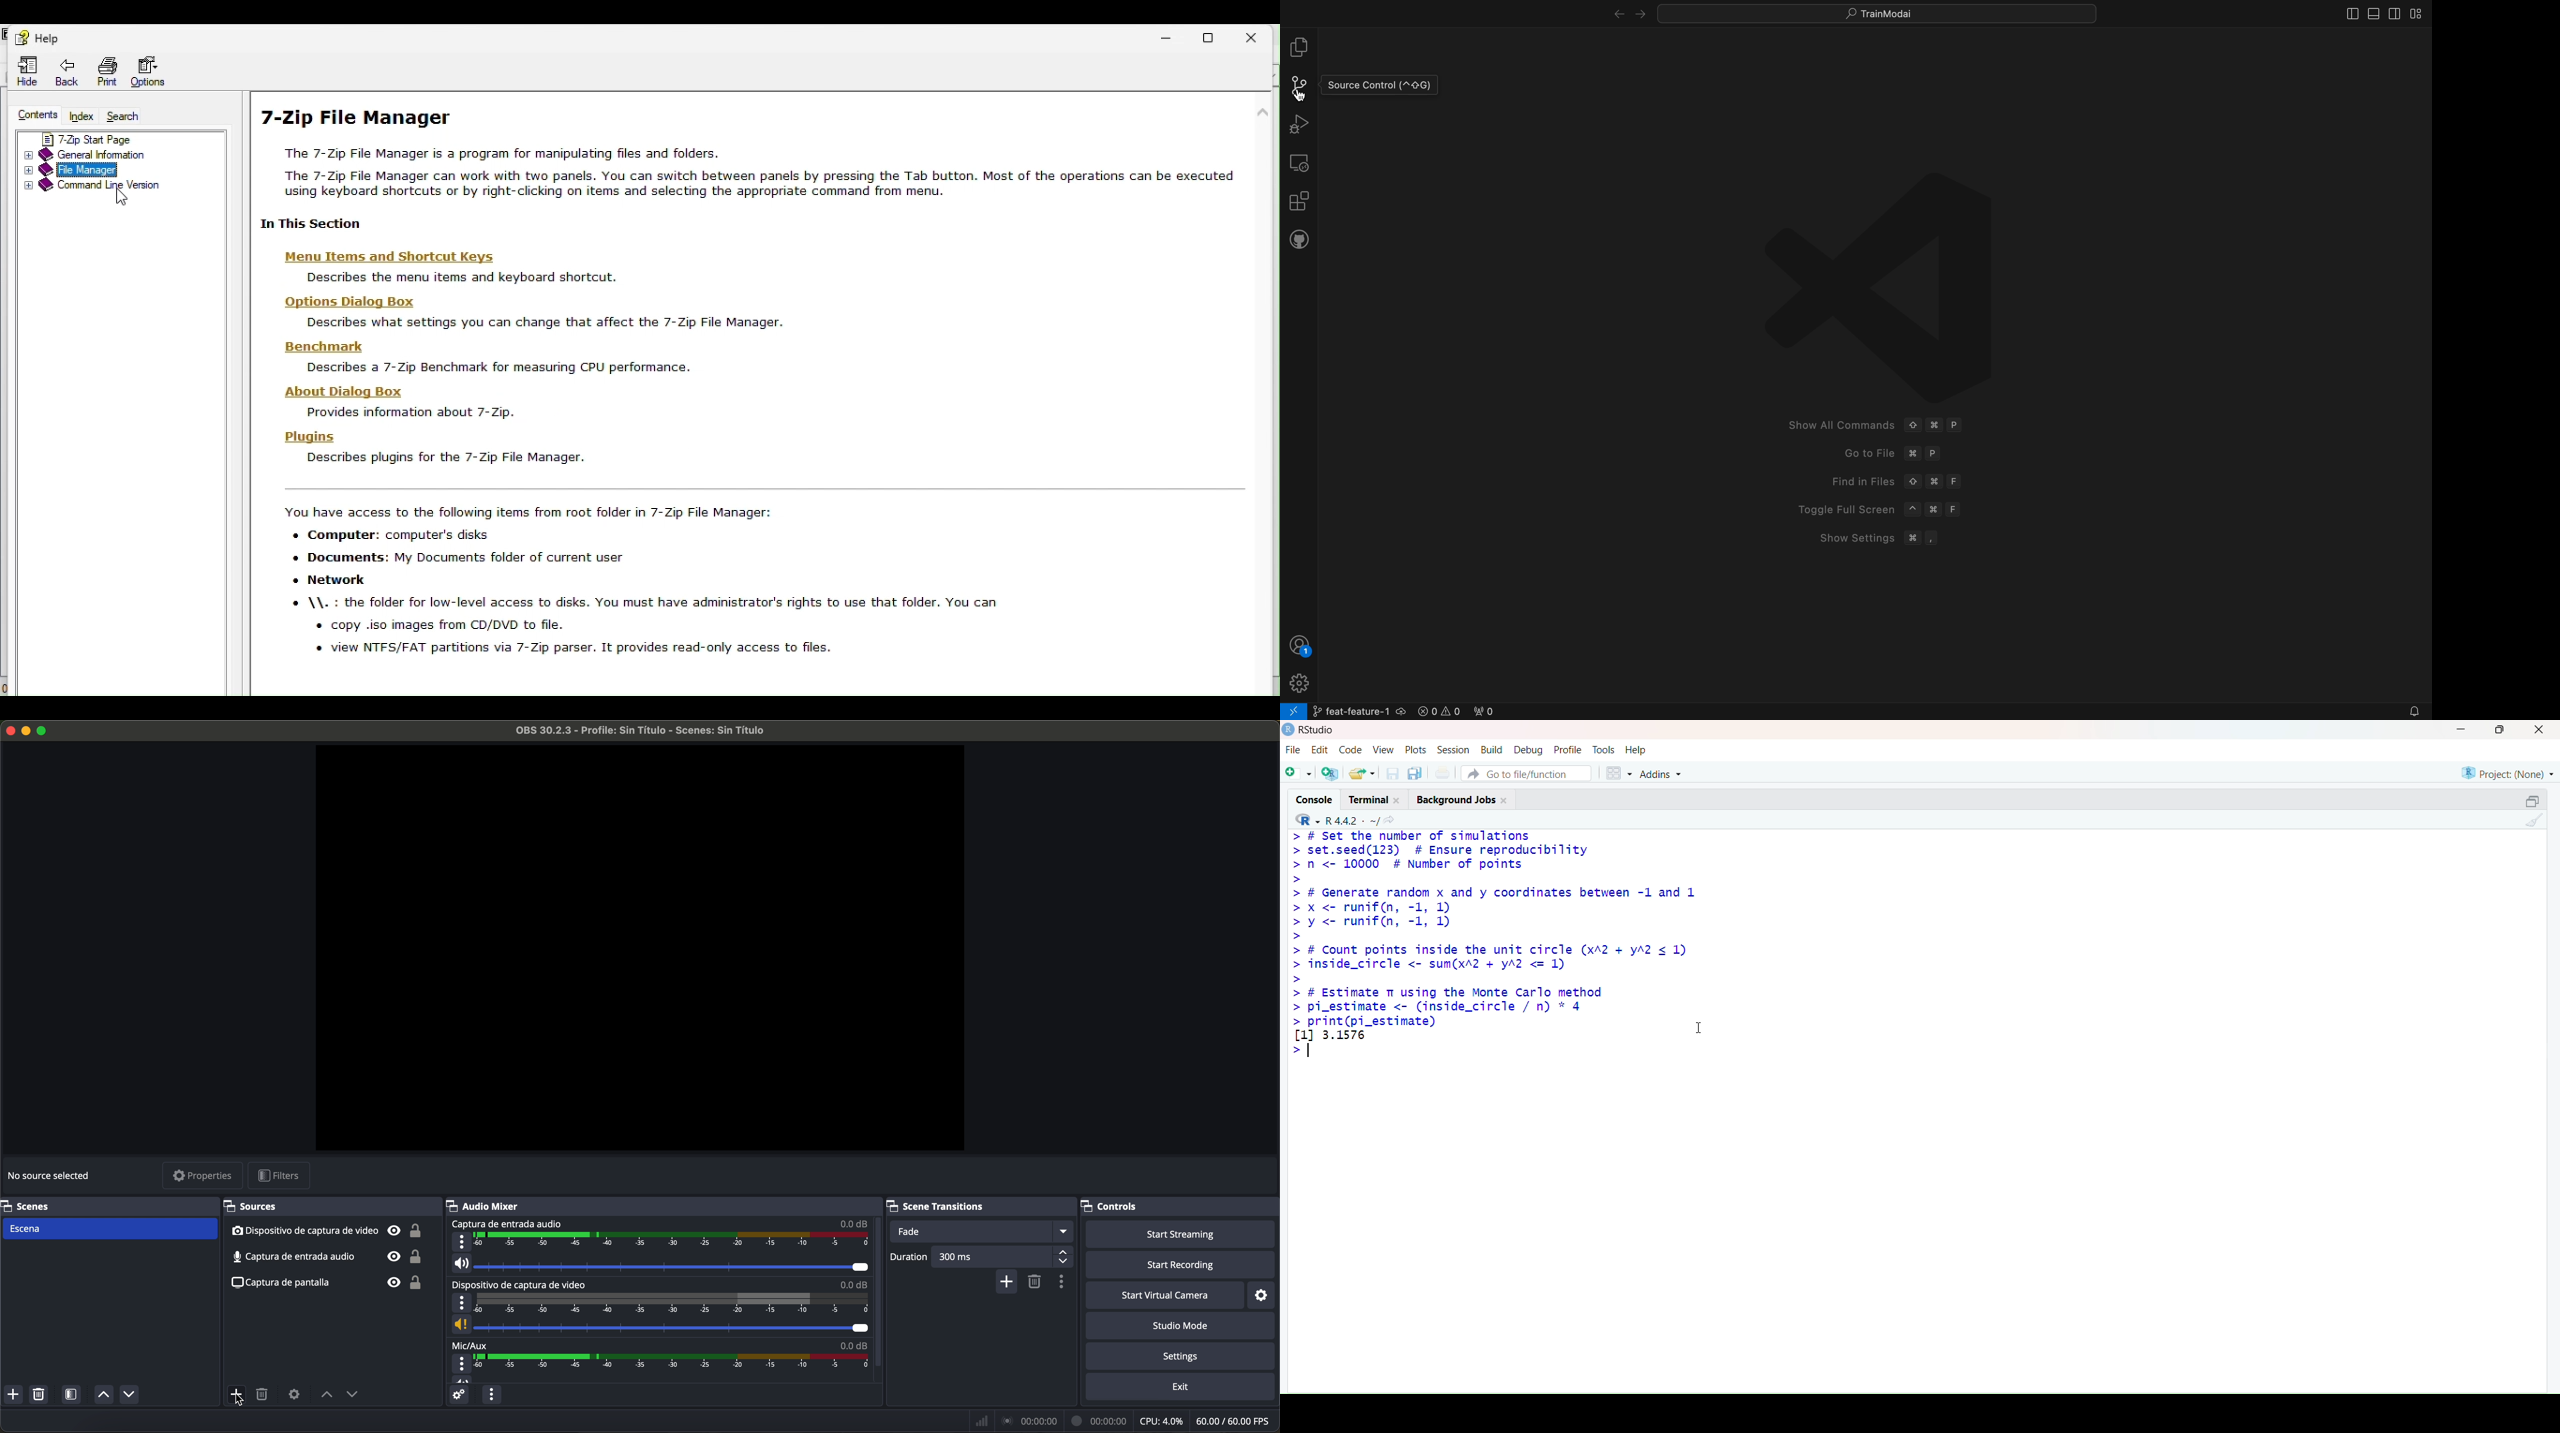 The width and height of the screenshot is (2576, 1456). What do you see at coordinates (124, 117) in the screenshot?
I see `Search` at bounding box center [124, 117].